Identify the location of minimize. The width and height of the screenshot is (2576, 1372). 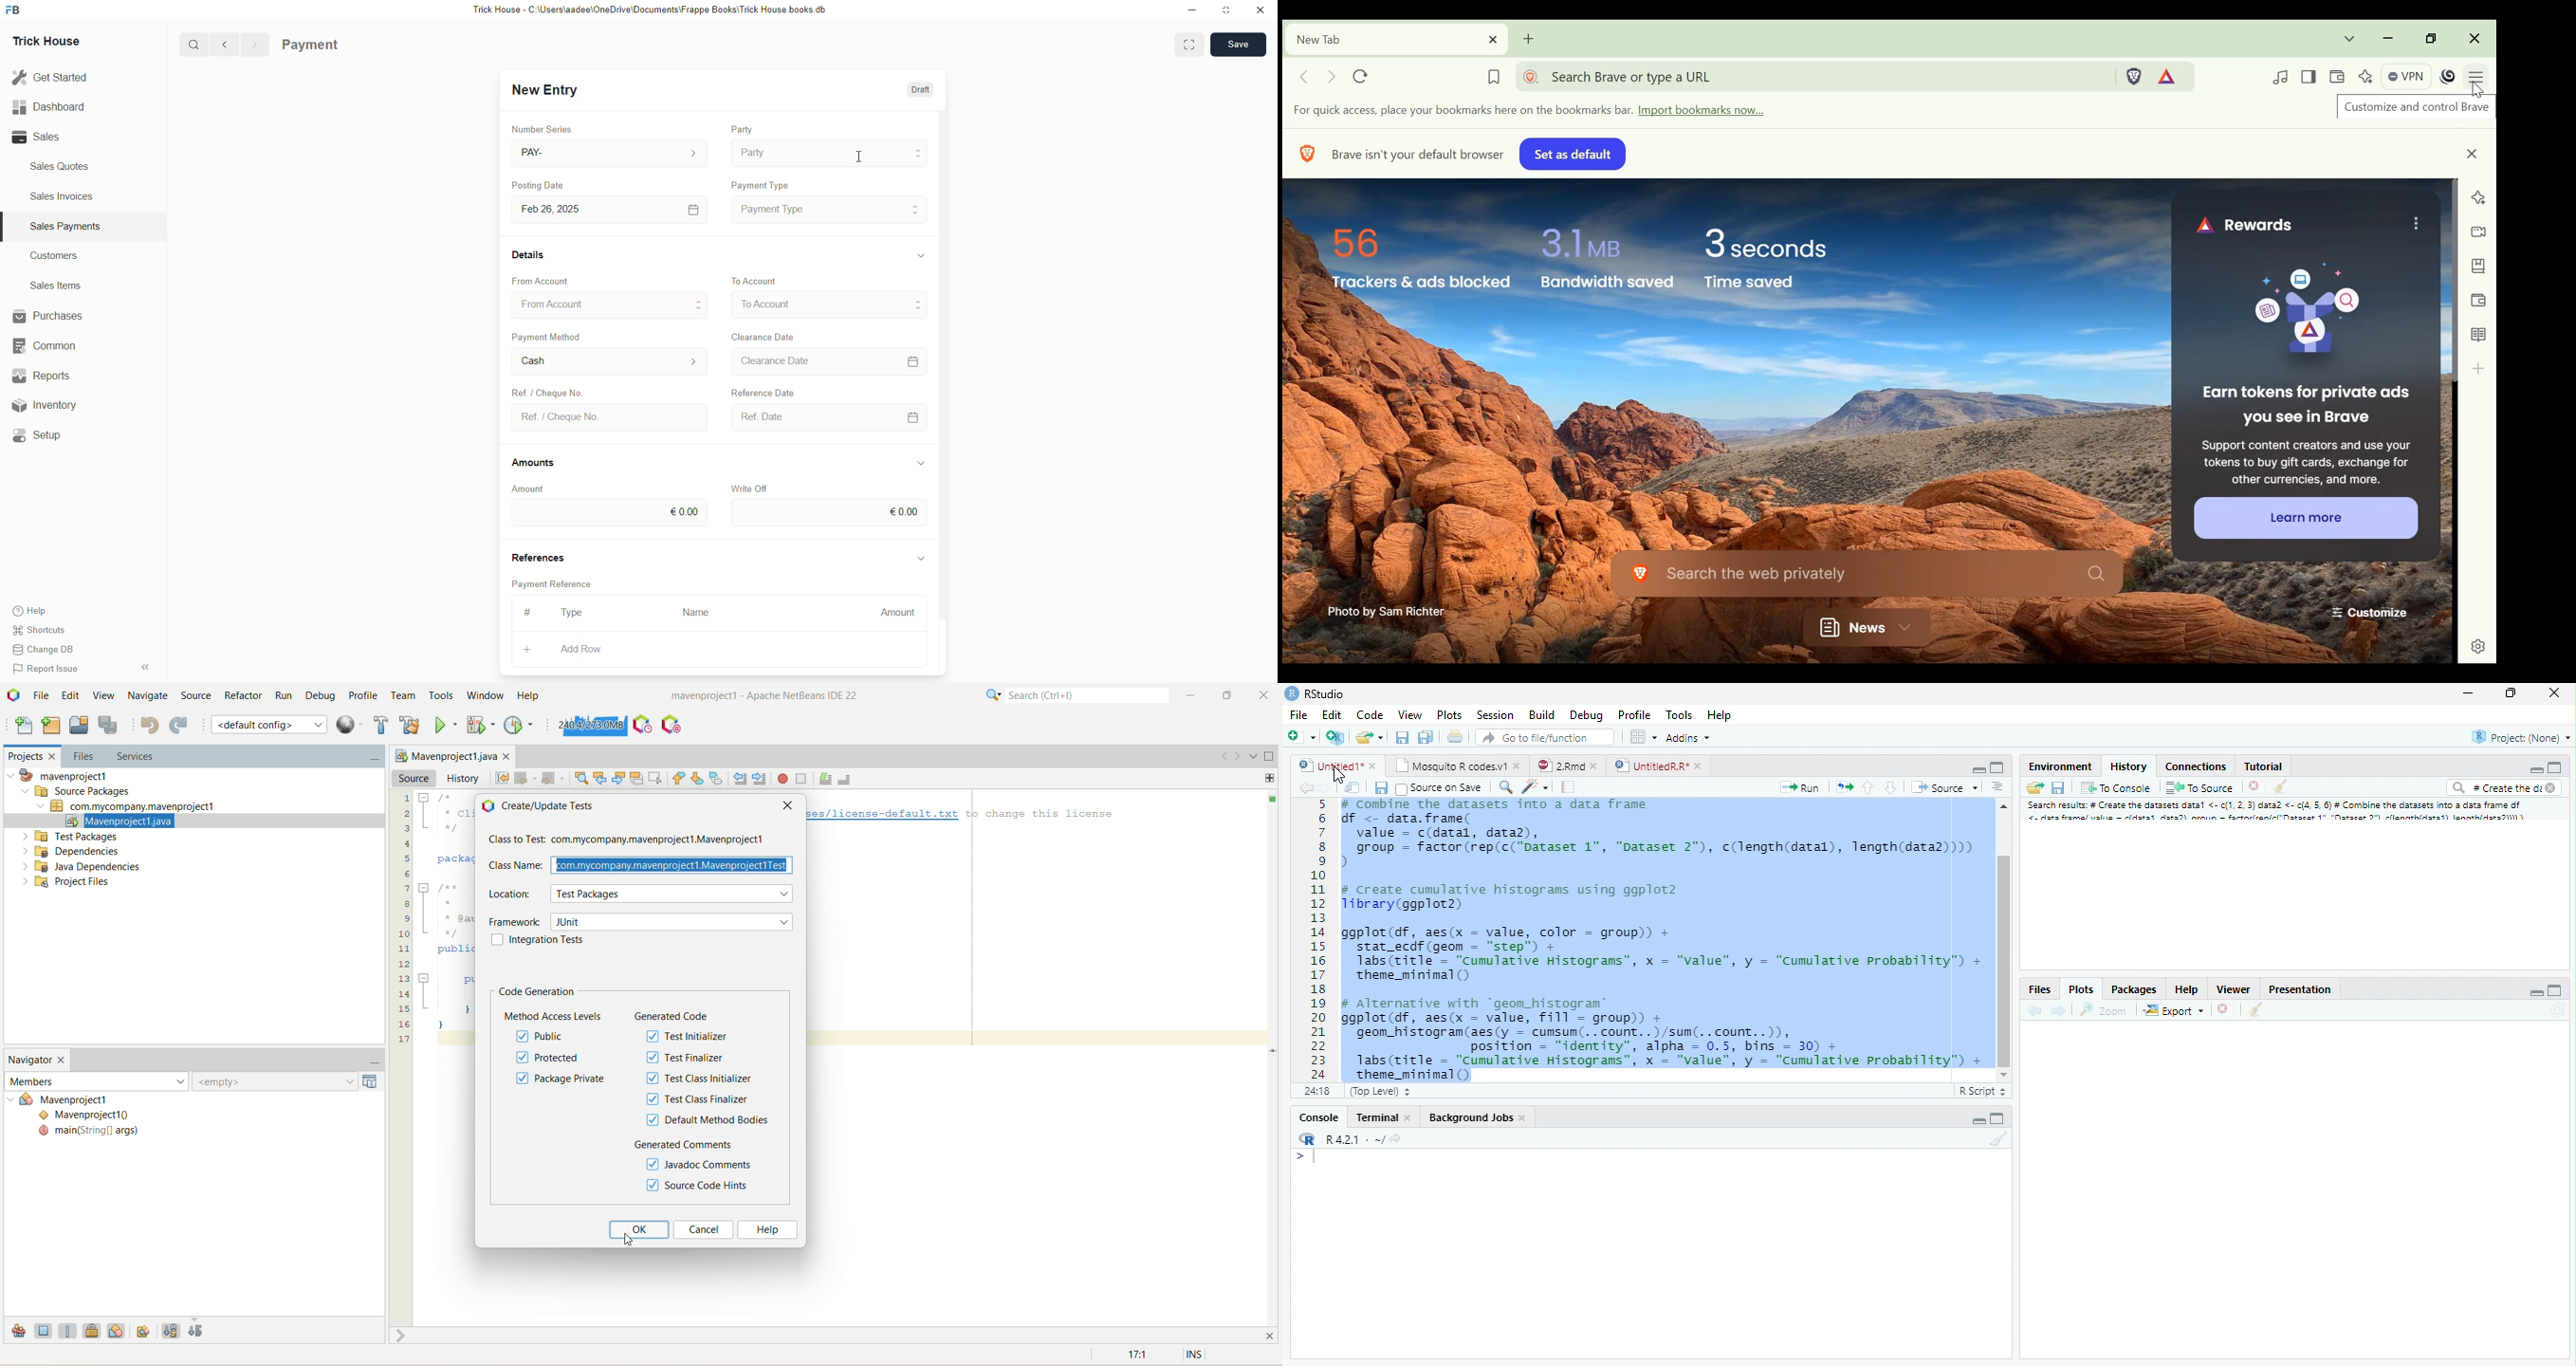
(1193, 11).